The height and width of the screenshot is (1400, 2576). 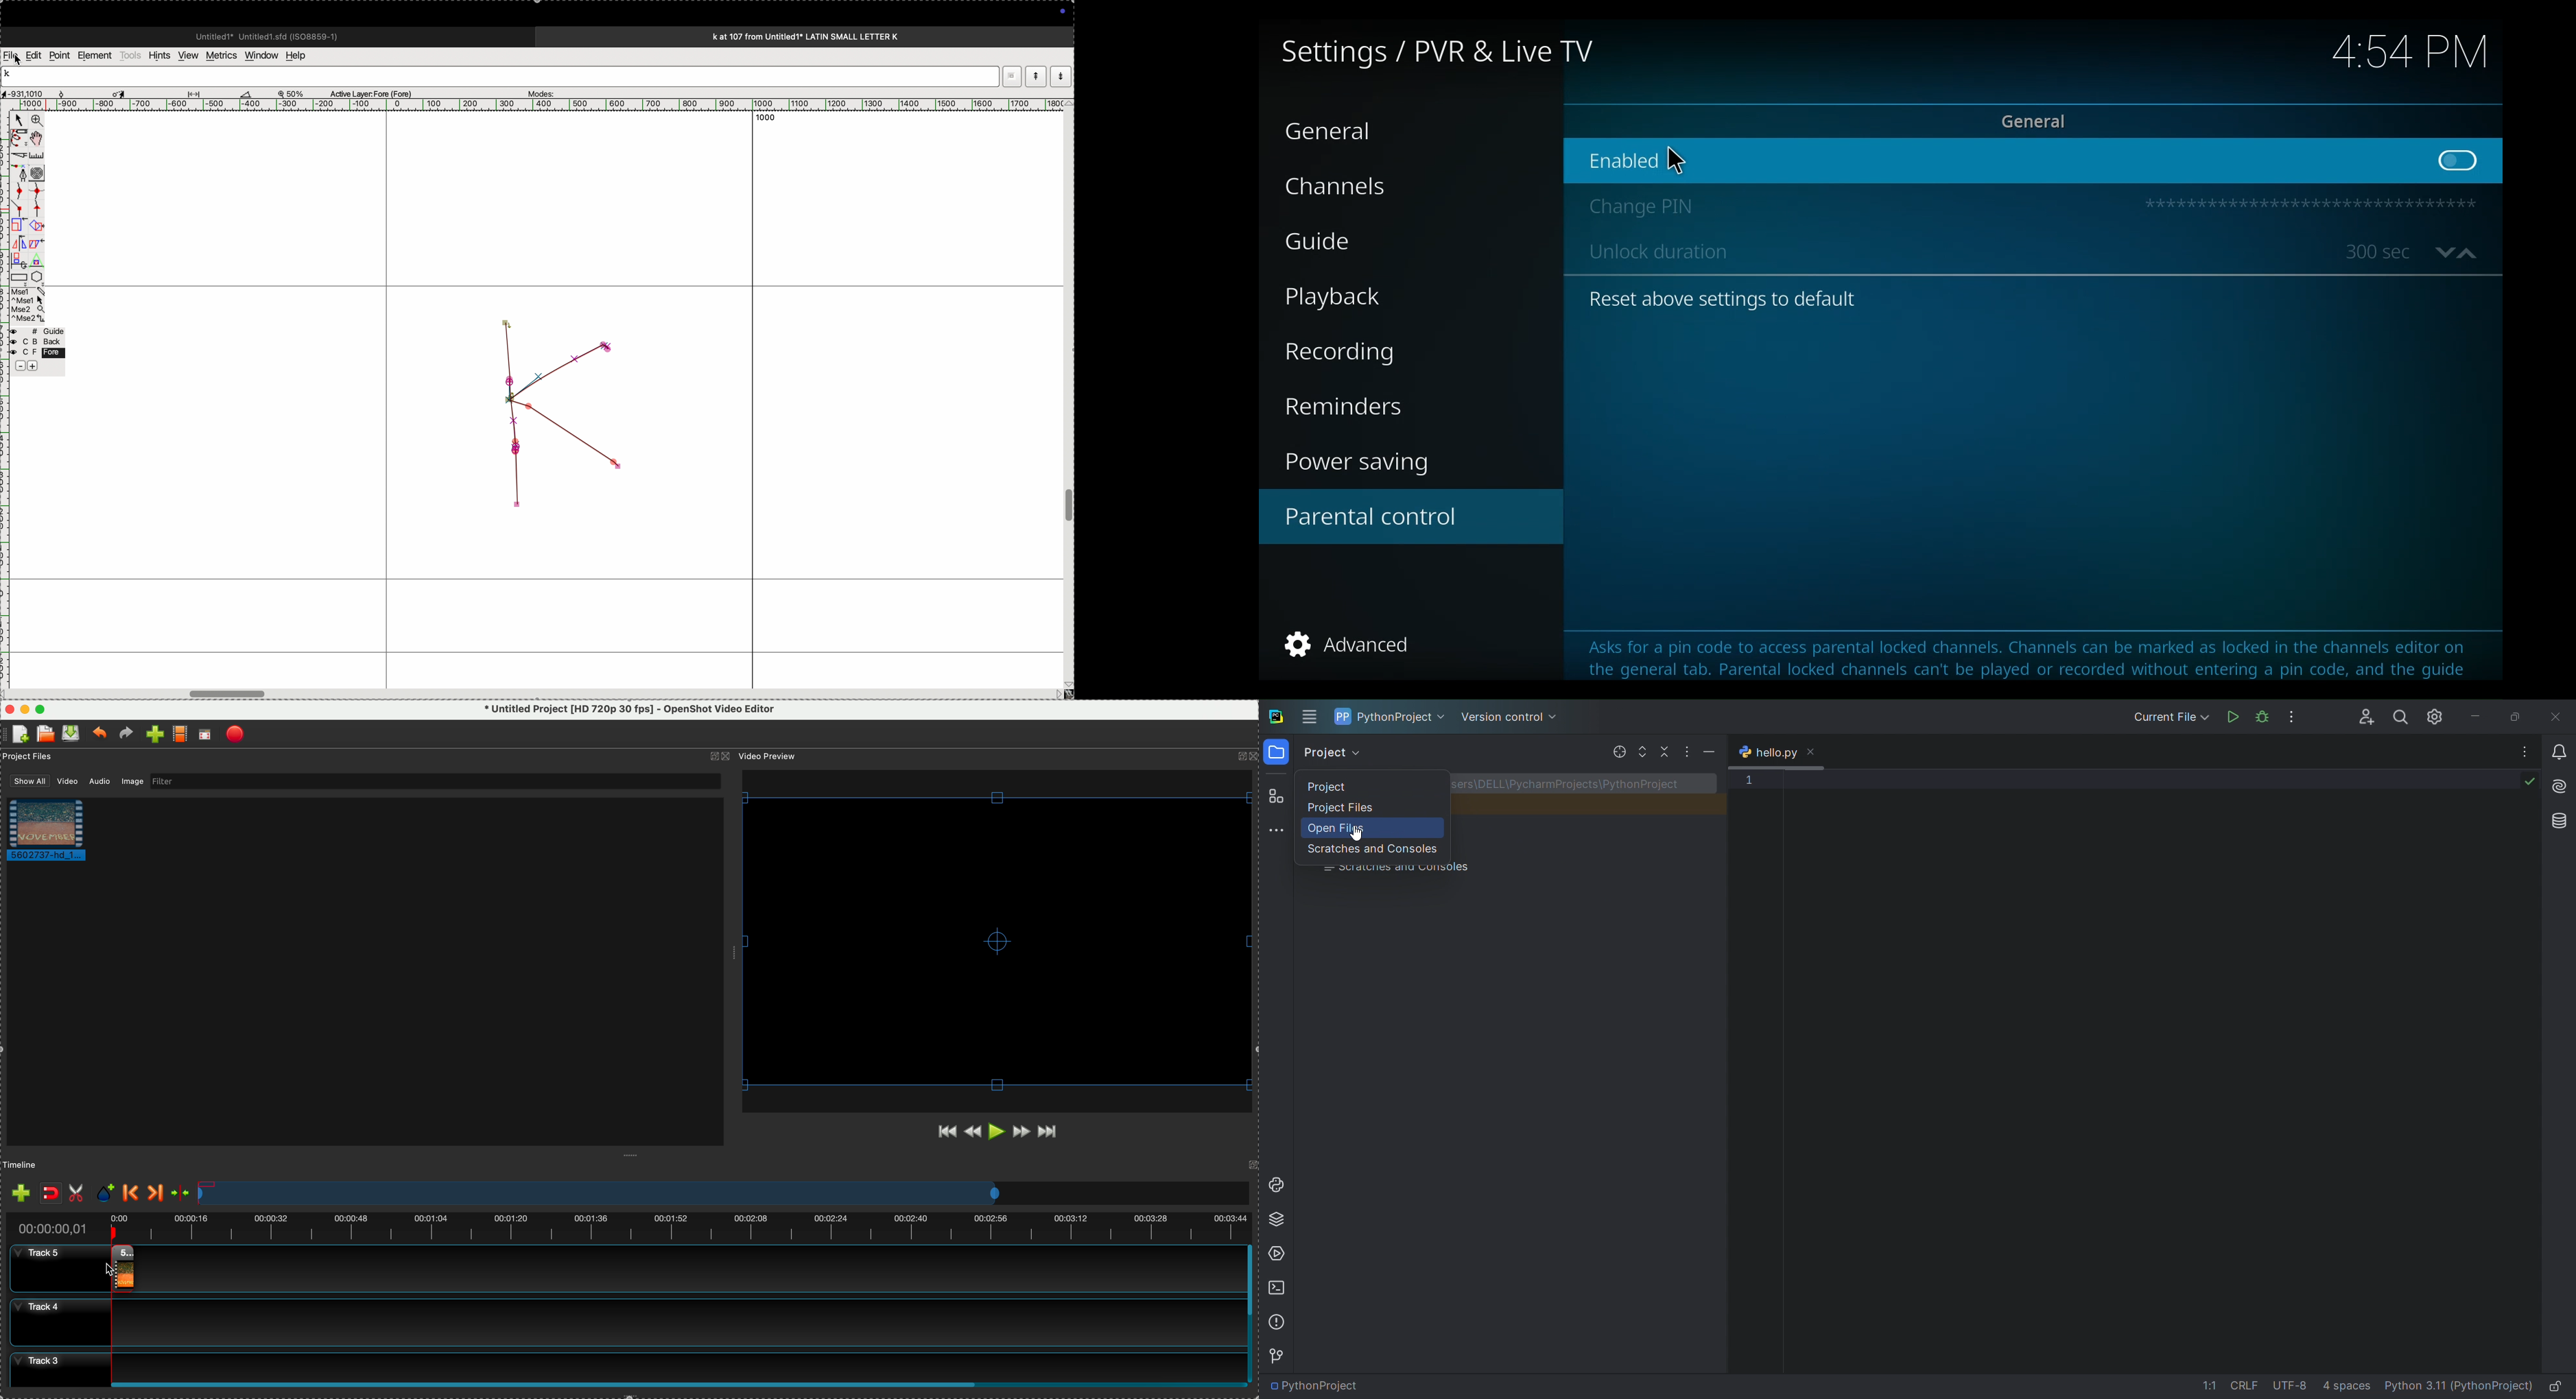 What do you see at coordinates (1373, 860) in the screenshot?
I see `scratched and consoles` at bounding box center [1373, 860].